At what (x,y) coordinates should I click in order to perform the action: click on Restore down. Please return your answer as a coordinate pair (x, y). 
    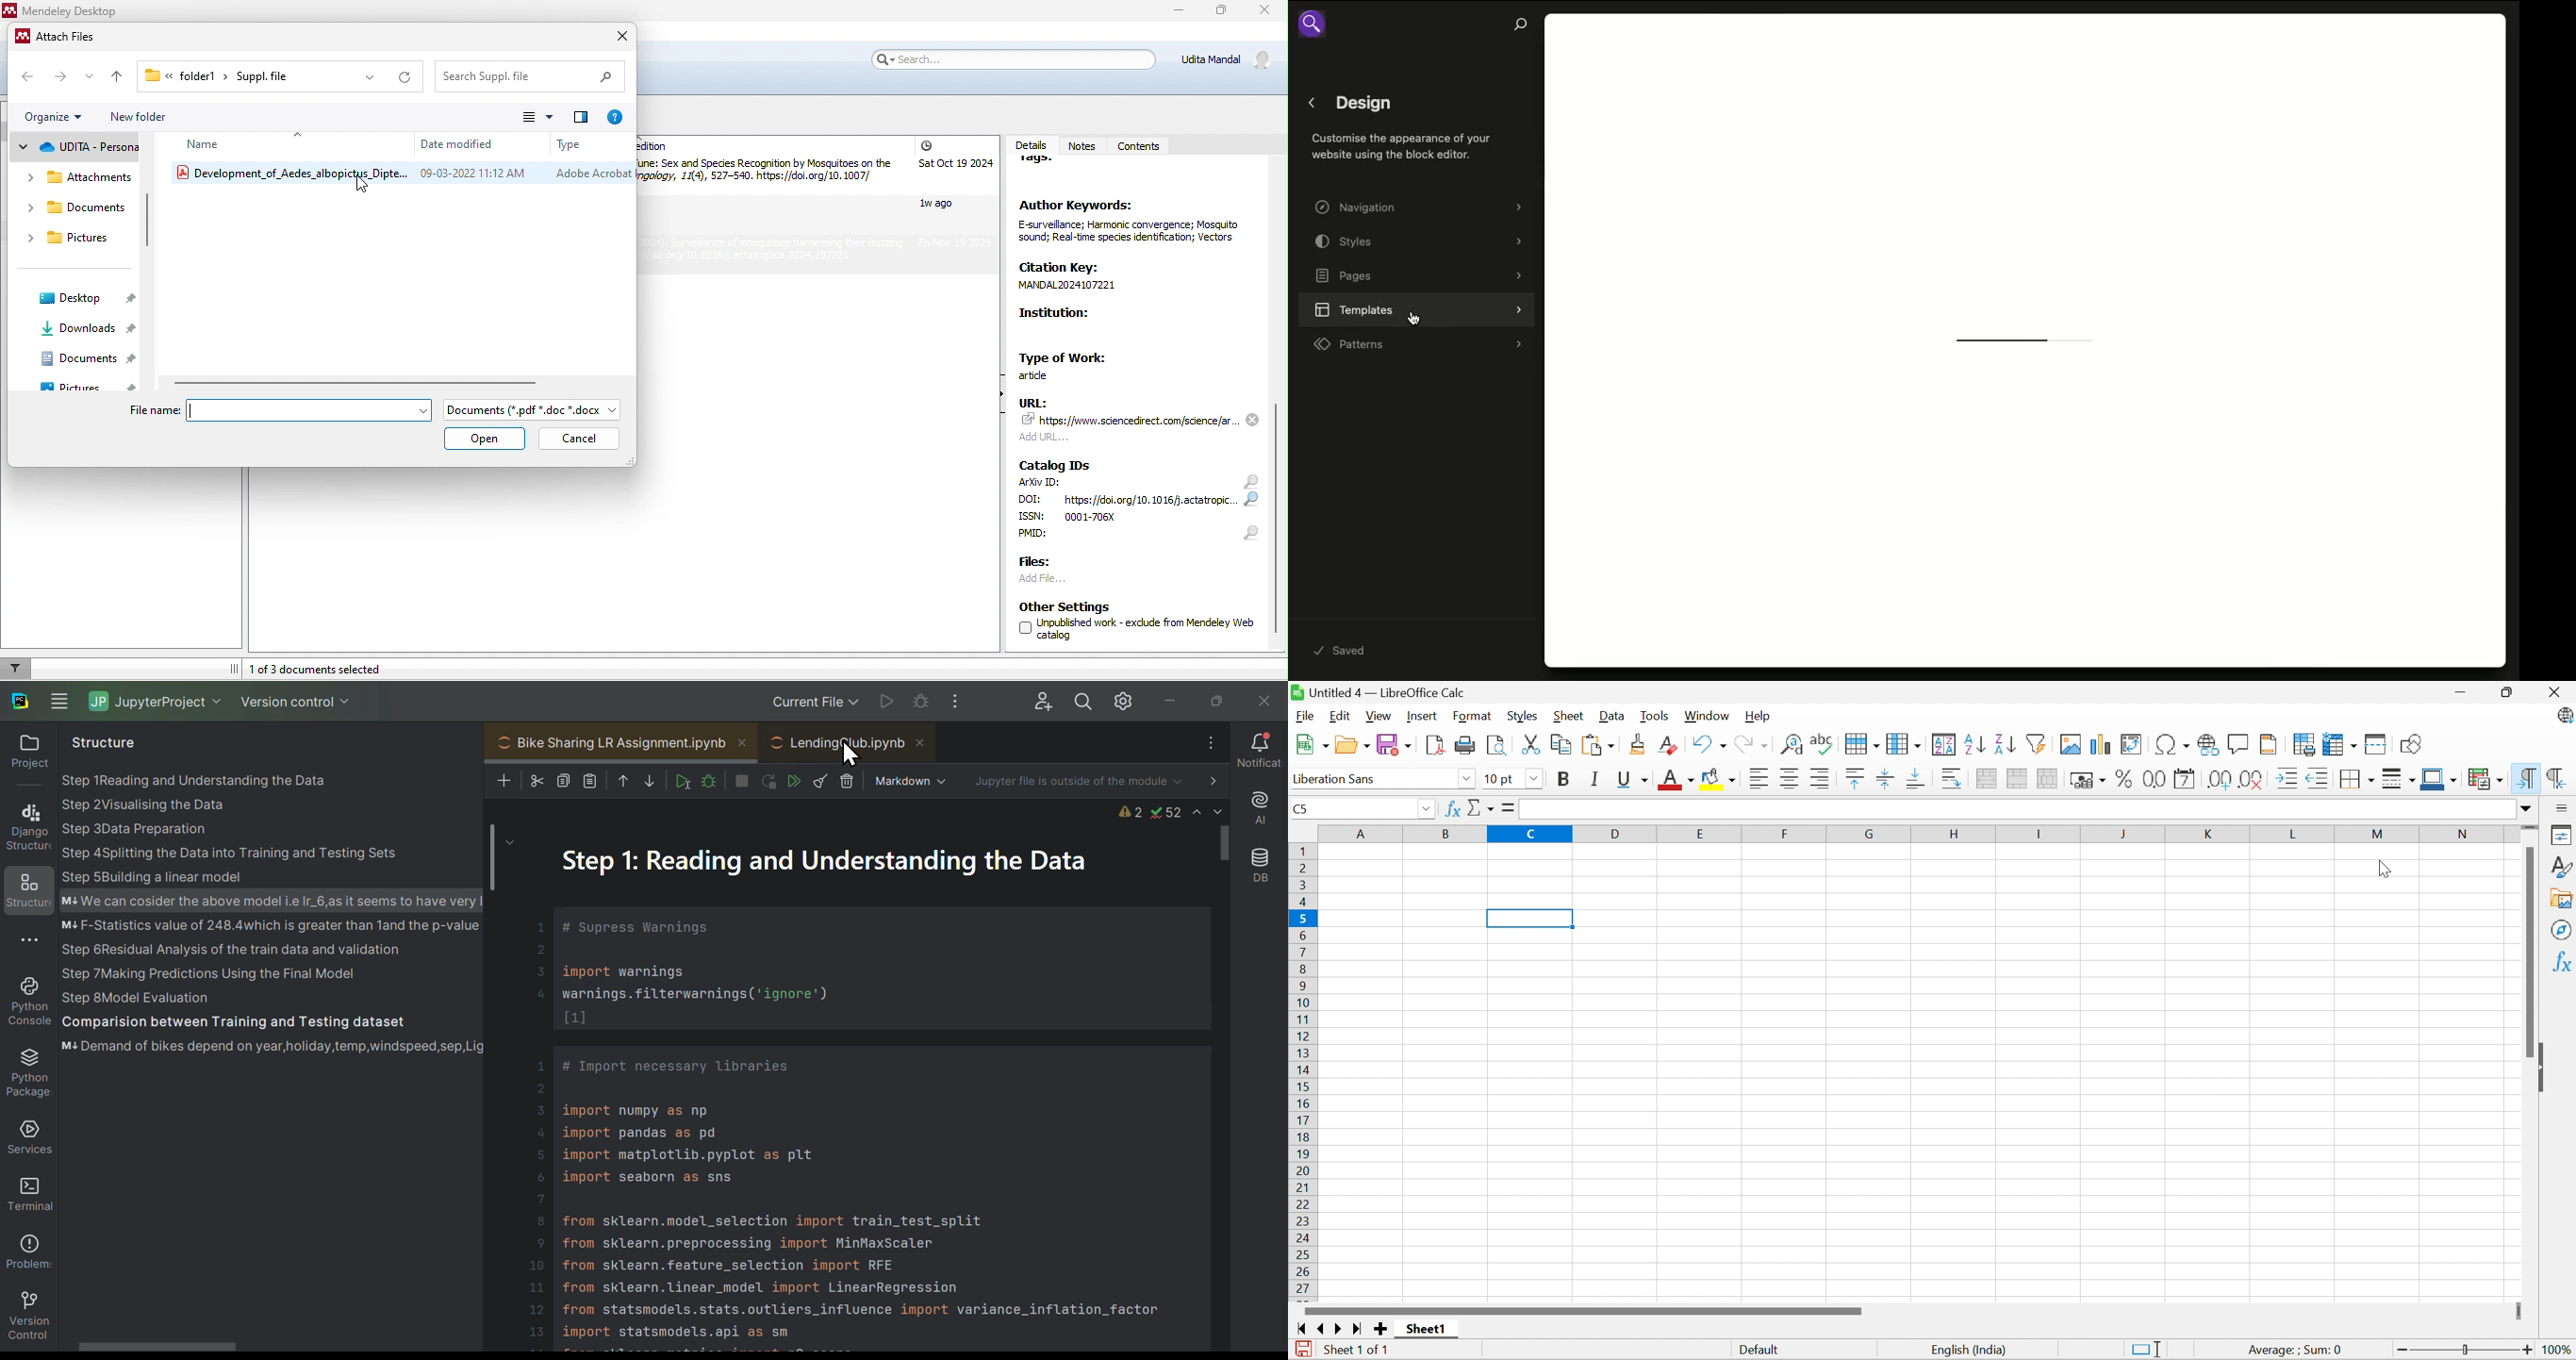
    Looking at the image, I should click on (2510, 694).